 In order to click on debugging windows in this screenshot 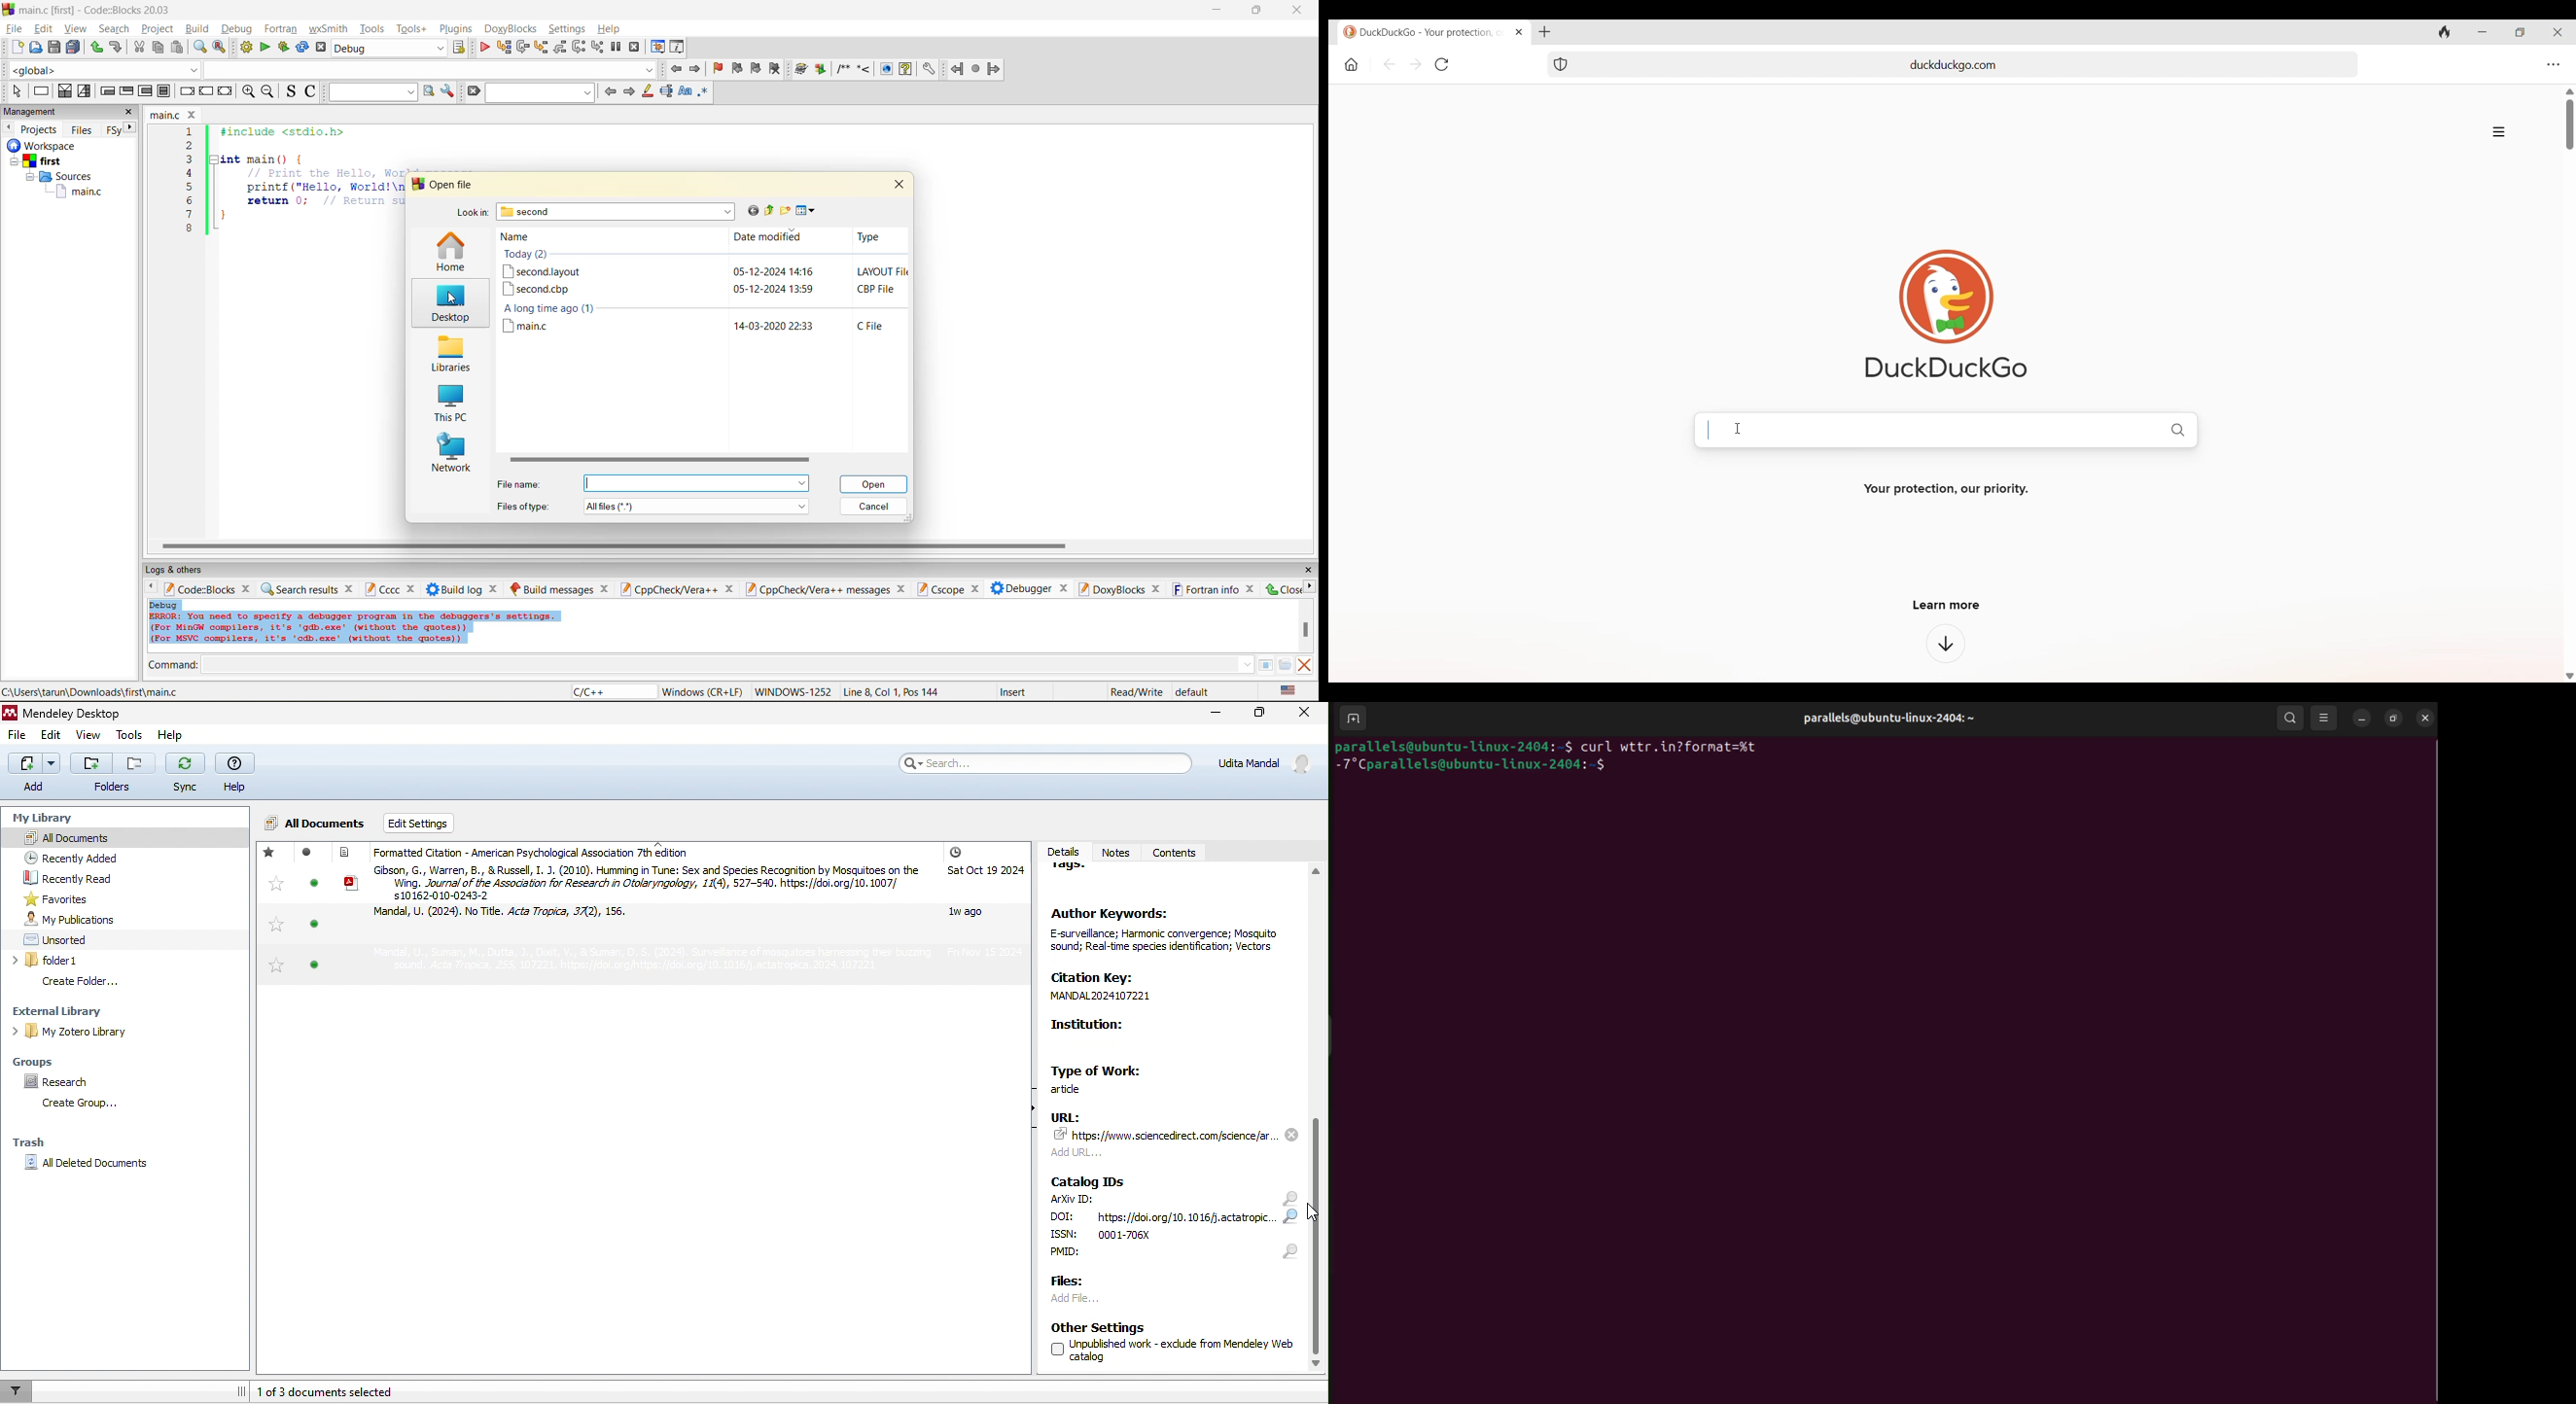, I will do `click(658, 48)`.